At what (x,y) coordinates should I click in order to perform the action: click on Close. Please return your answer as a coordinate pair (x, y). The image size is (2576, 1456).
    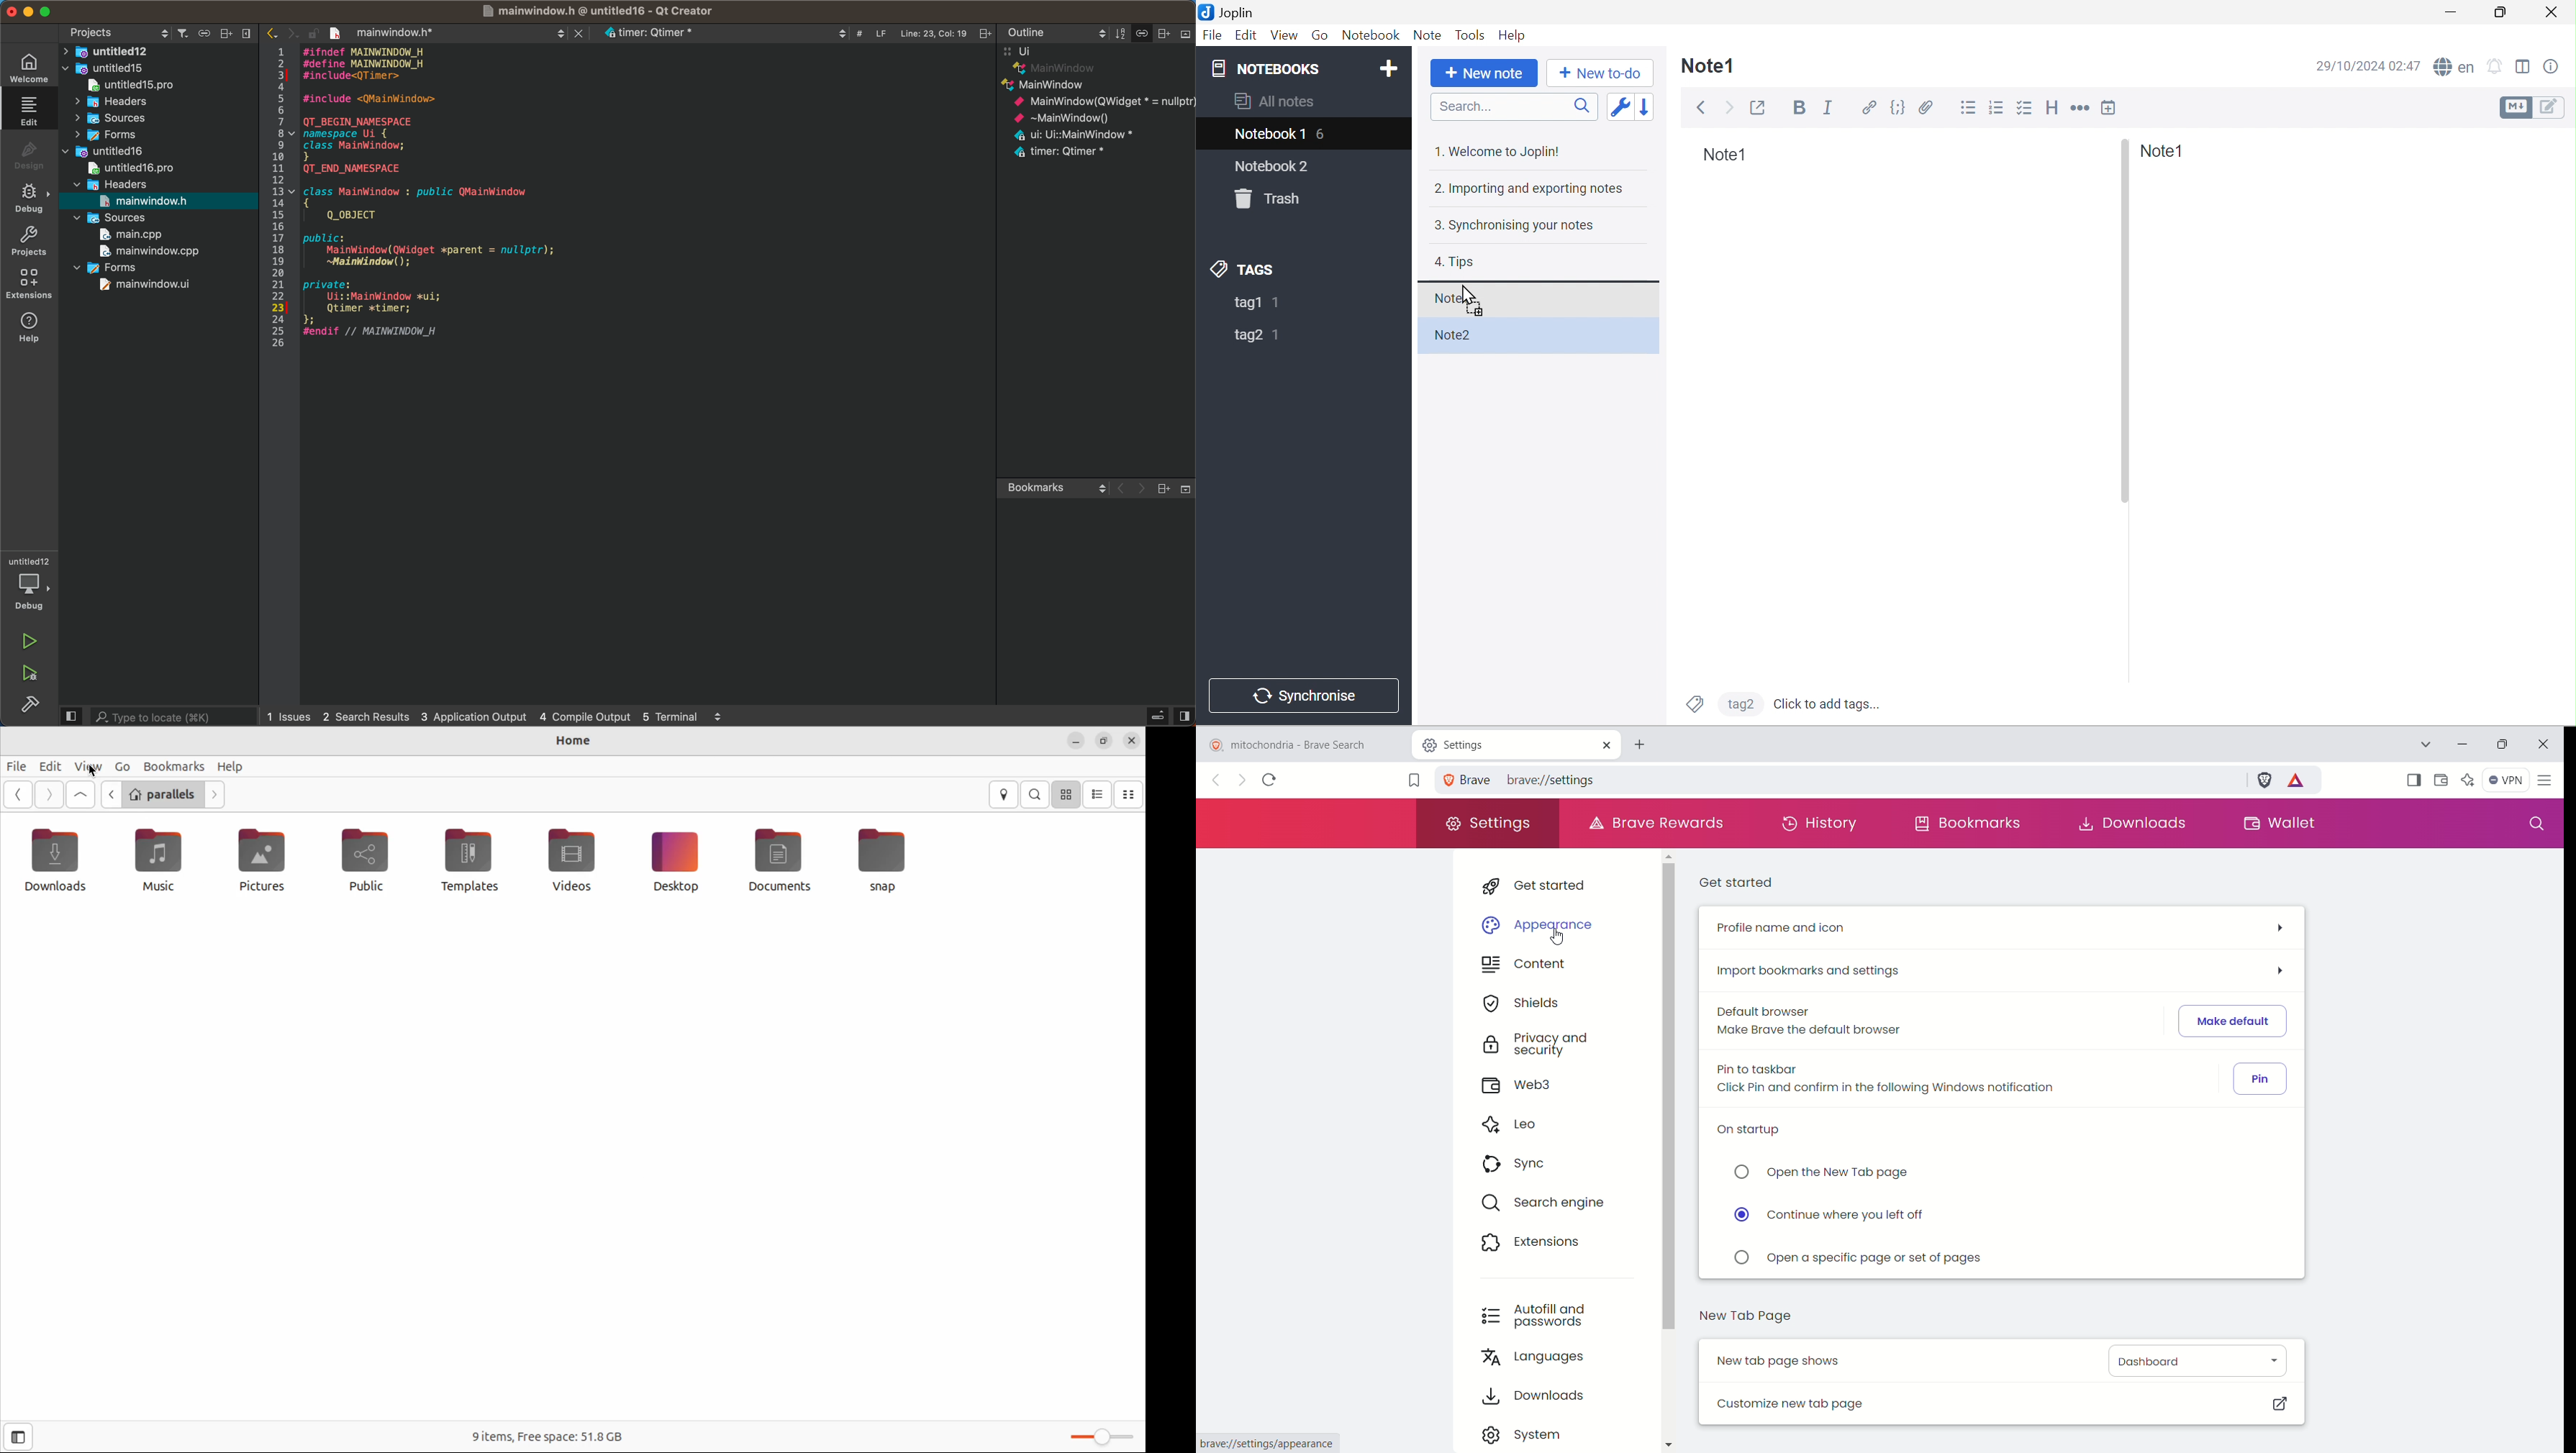
    Looking at the image, I should click on (2555, 13).